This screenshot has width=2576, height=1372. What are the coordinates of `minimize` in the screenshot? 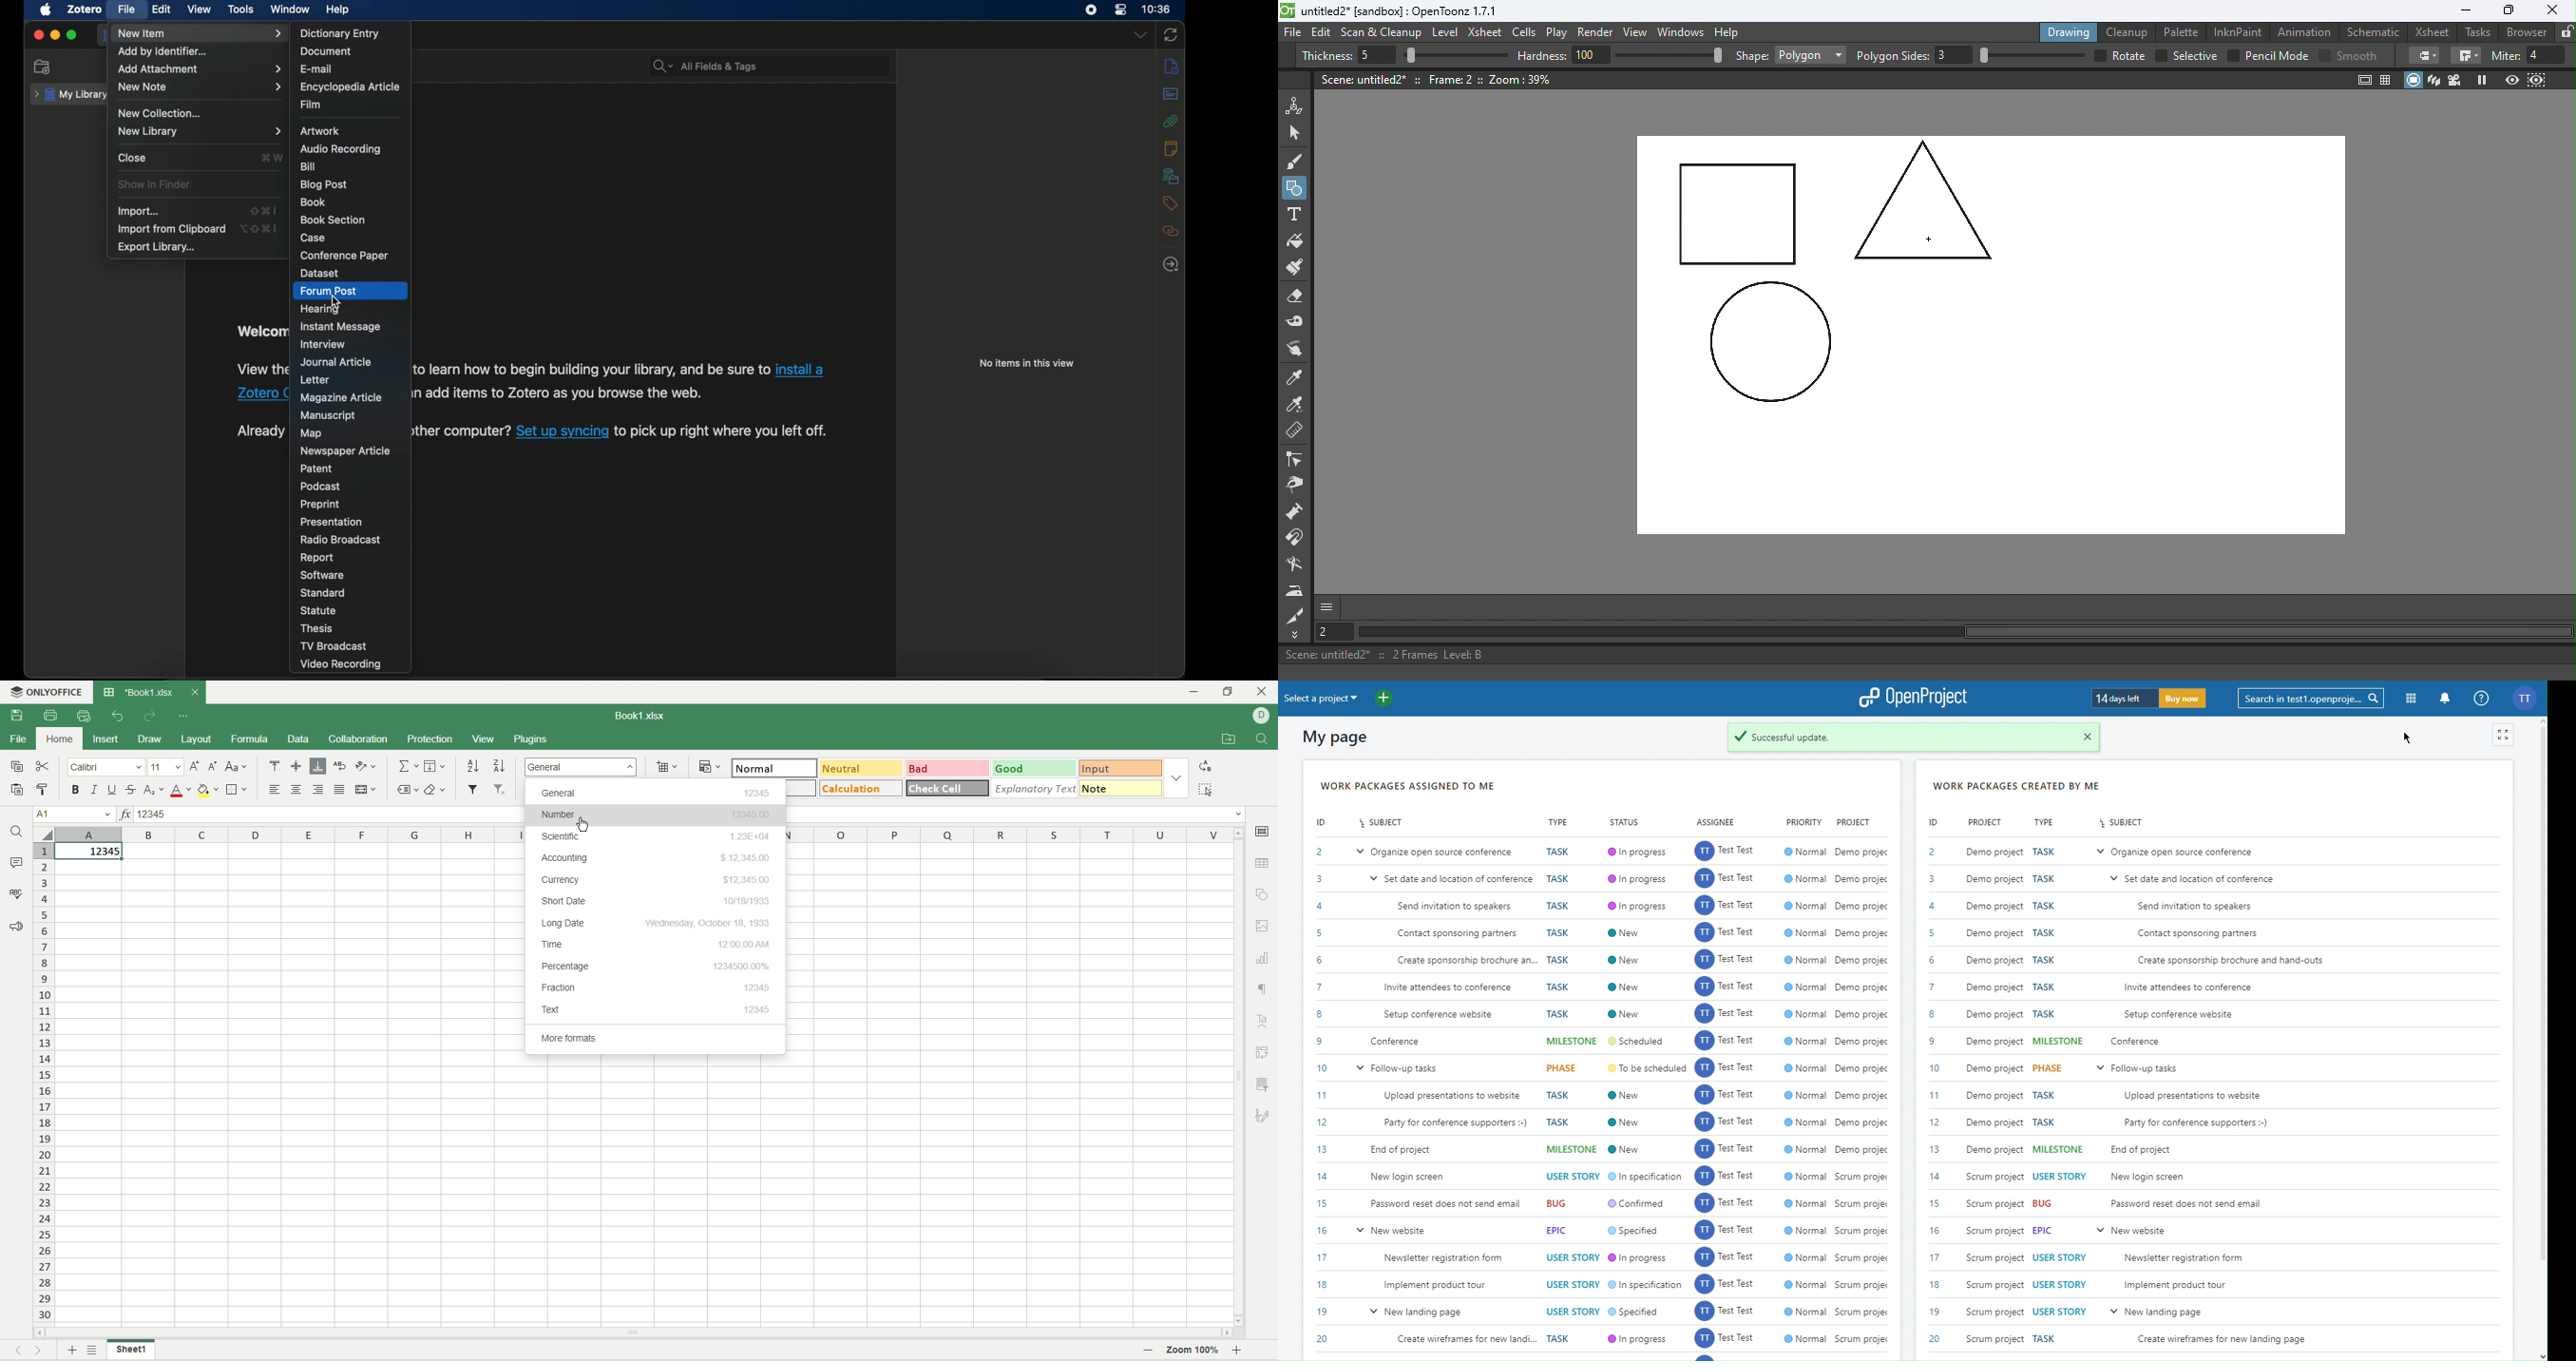 It's located at (1200, 693).